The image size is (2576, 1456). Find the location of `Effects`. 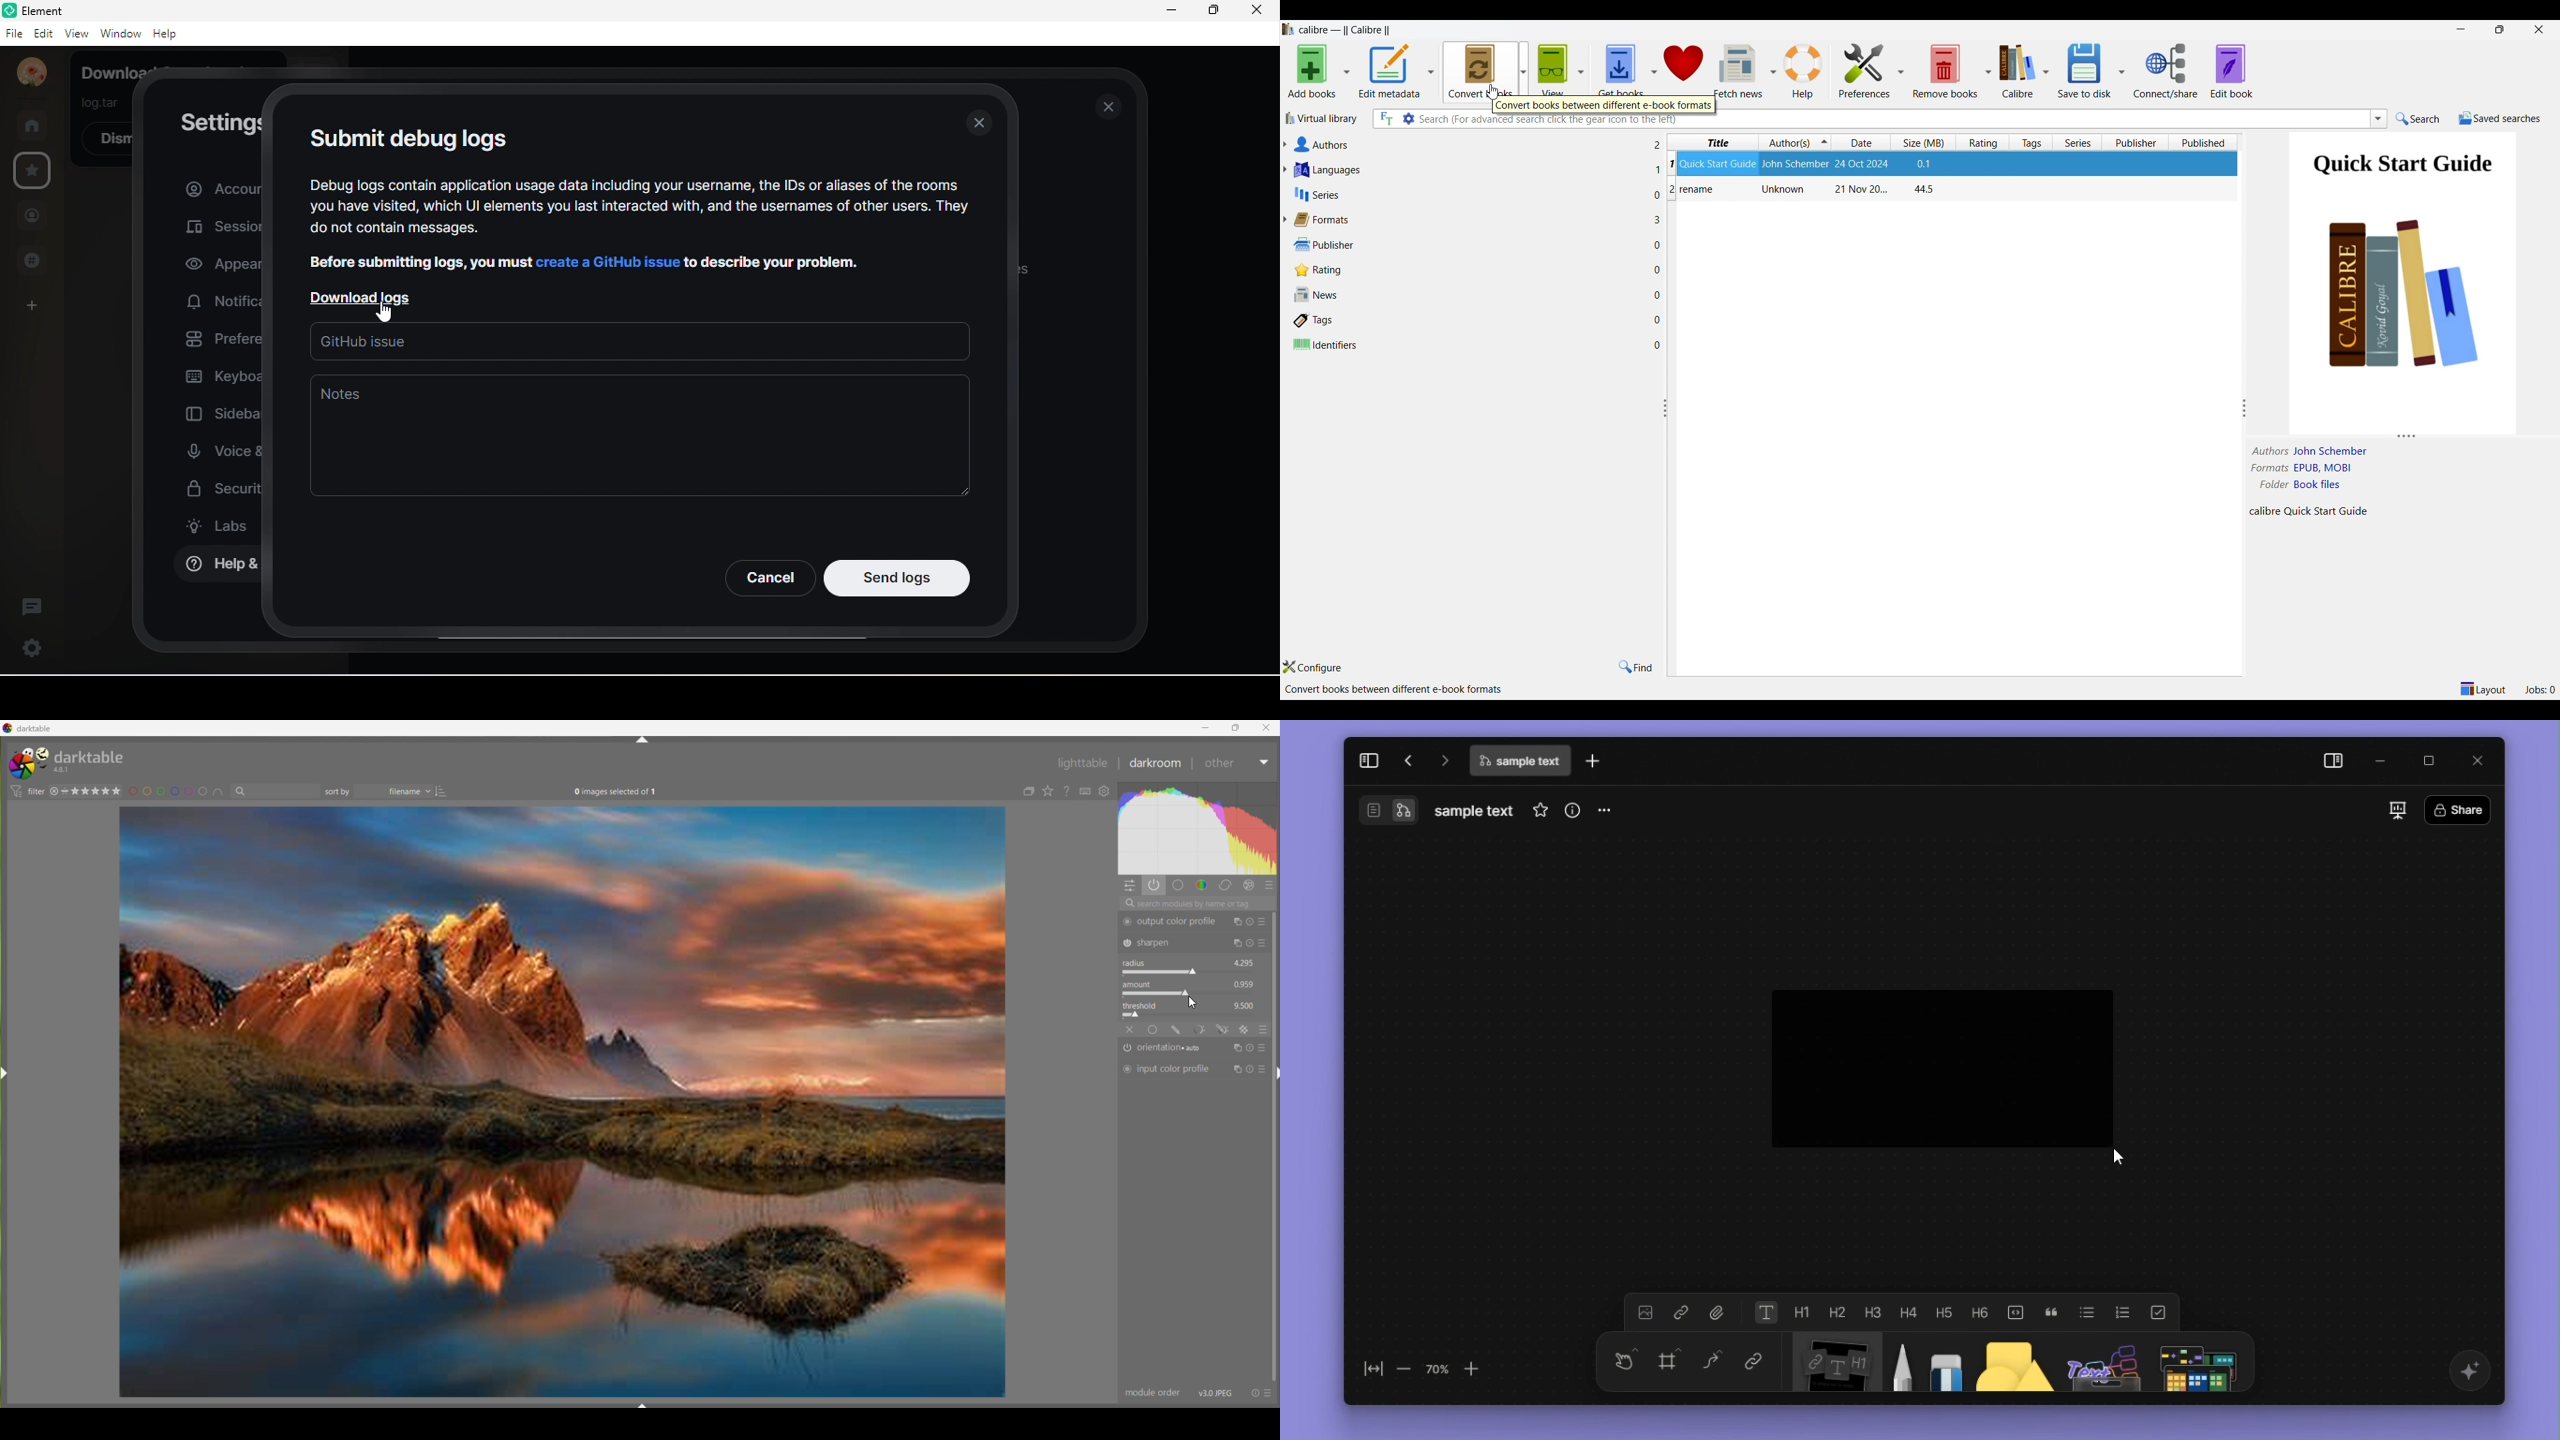

Effects is located at coordinates (1251, 886).